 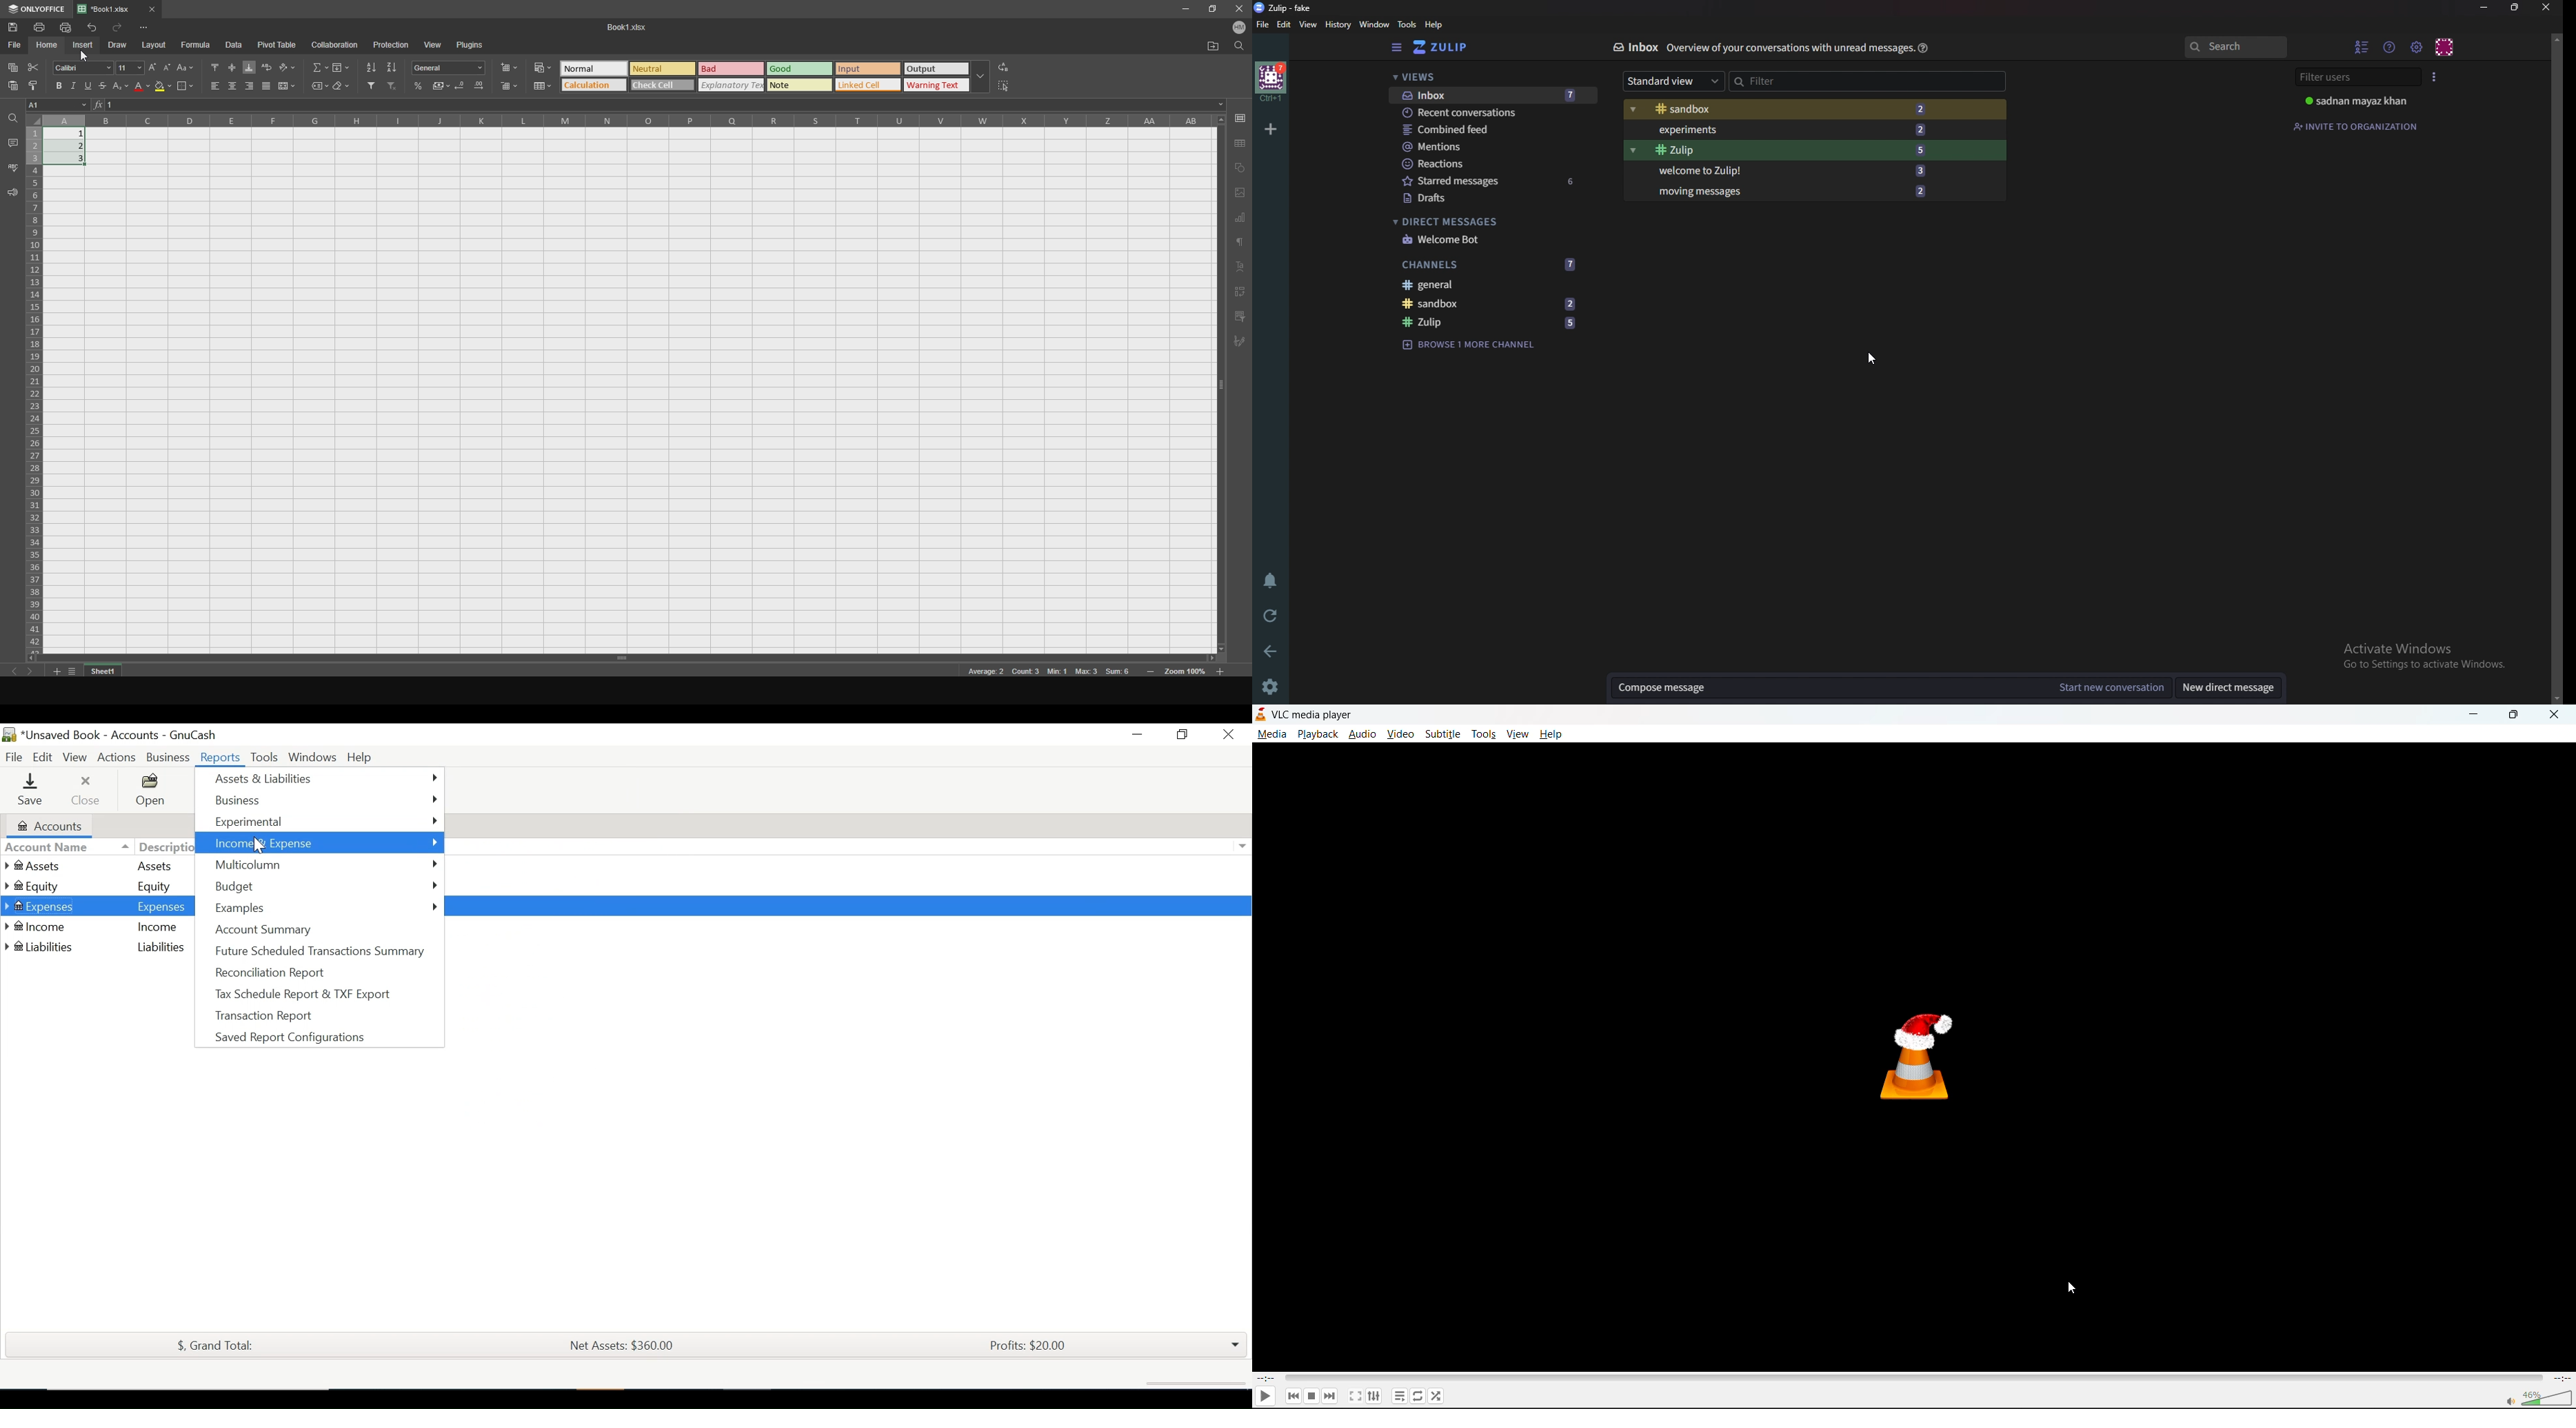 I want to click on General, so click(x=1491, y=286).